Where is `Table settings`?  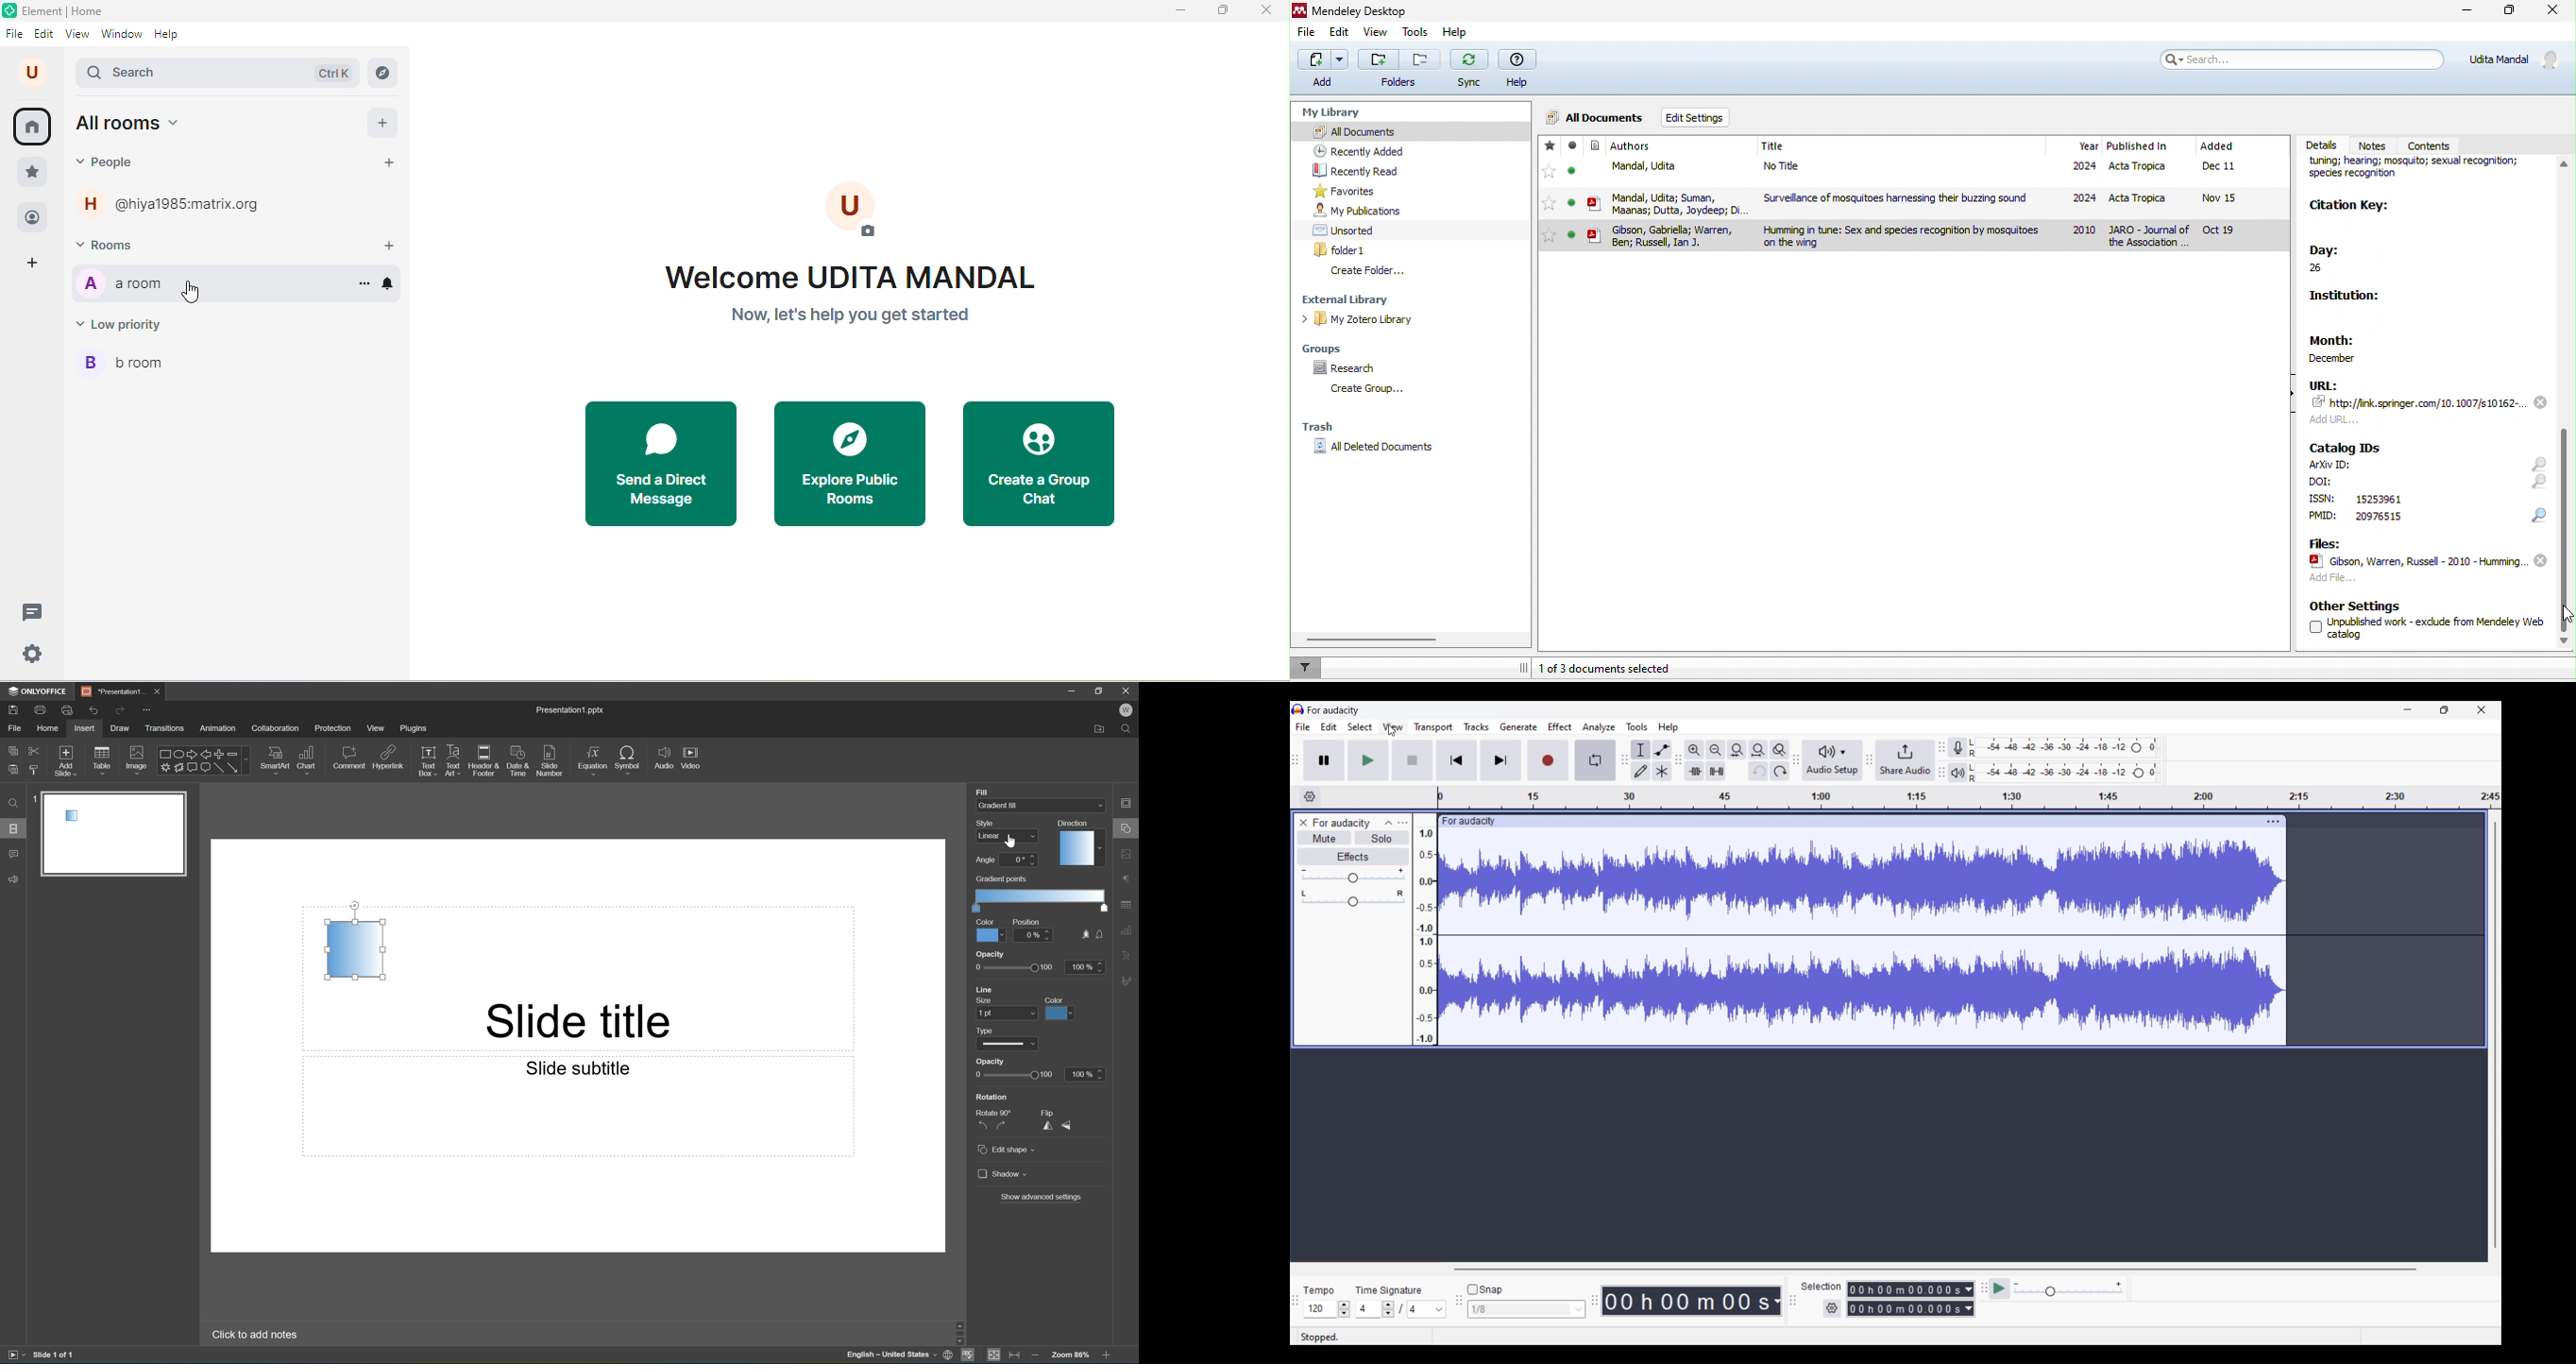
Table settings is located at coordinates (1129, 905).